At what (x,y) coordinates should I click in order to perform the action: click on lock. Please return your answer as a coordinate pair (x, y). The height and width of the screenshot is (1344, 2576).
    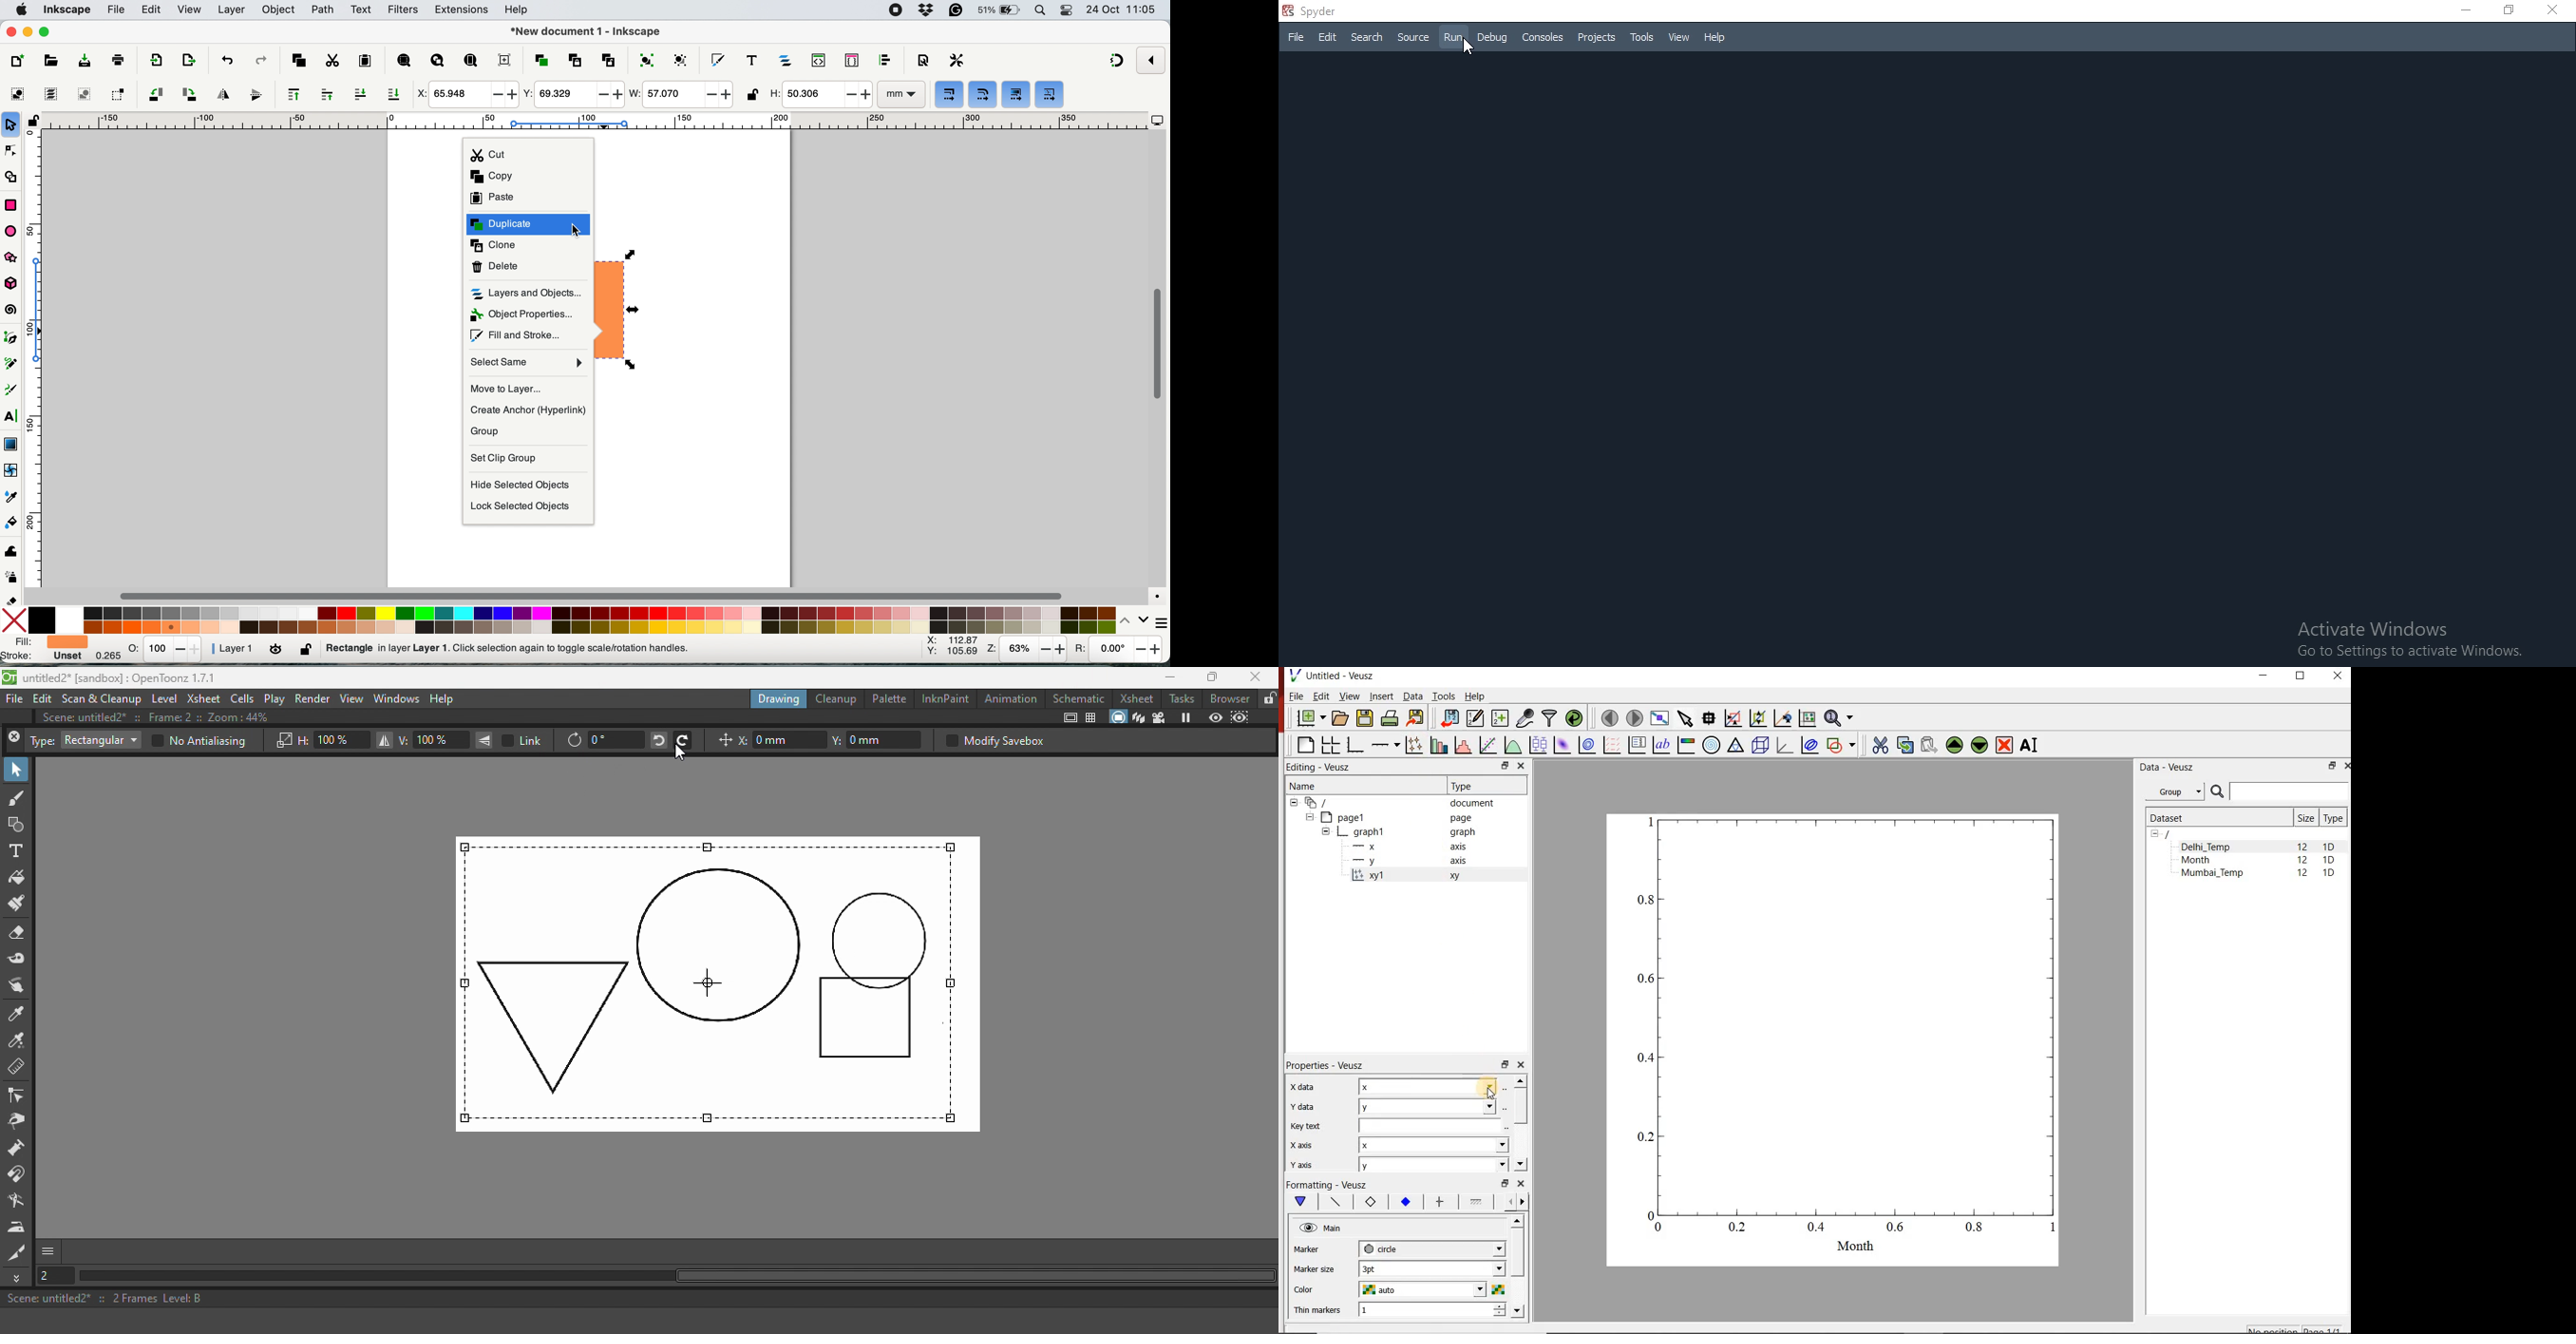
    Looking at the image, I should click on (33, 124).